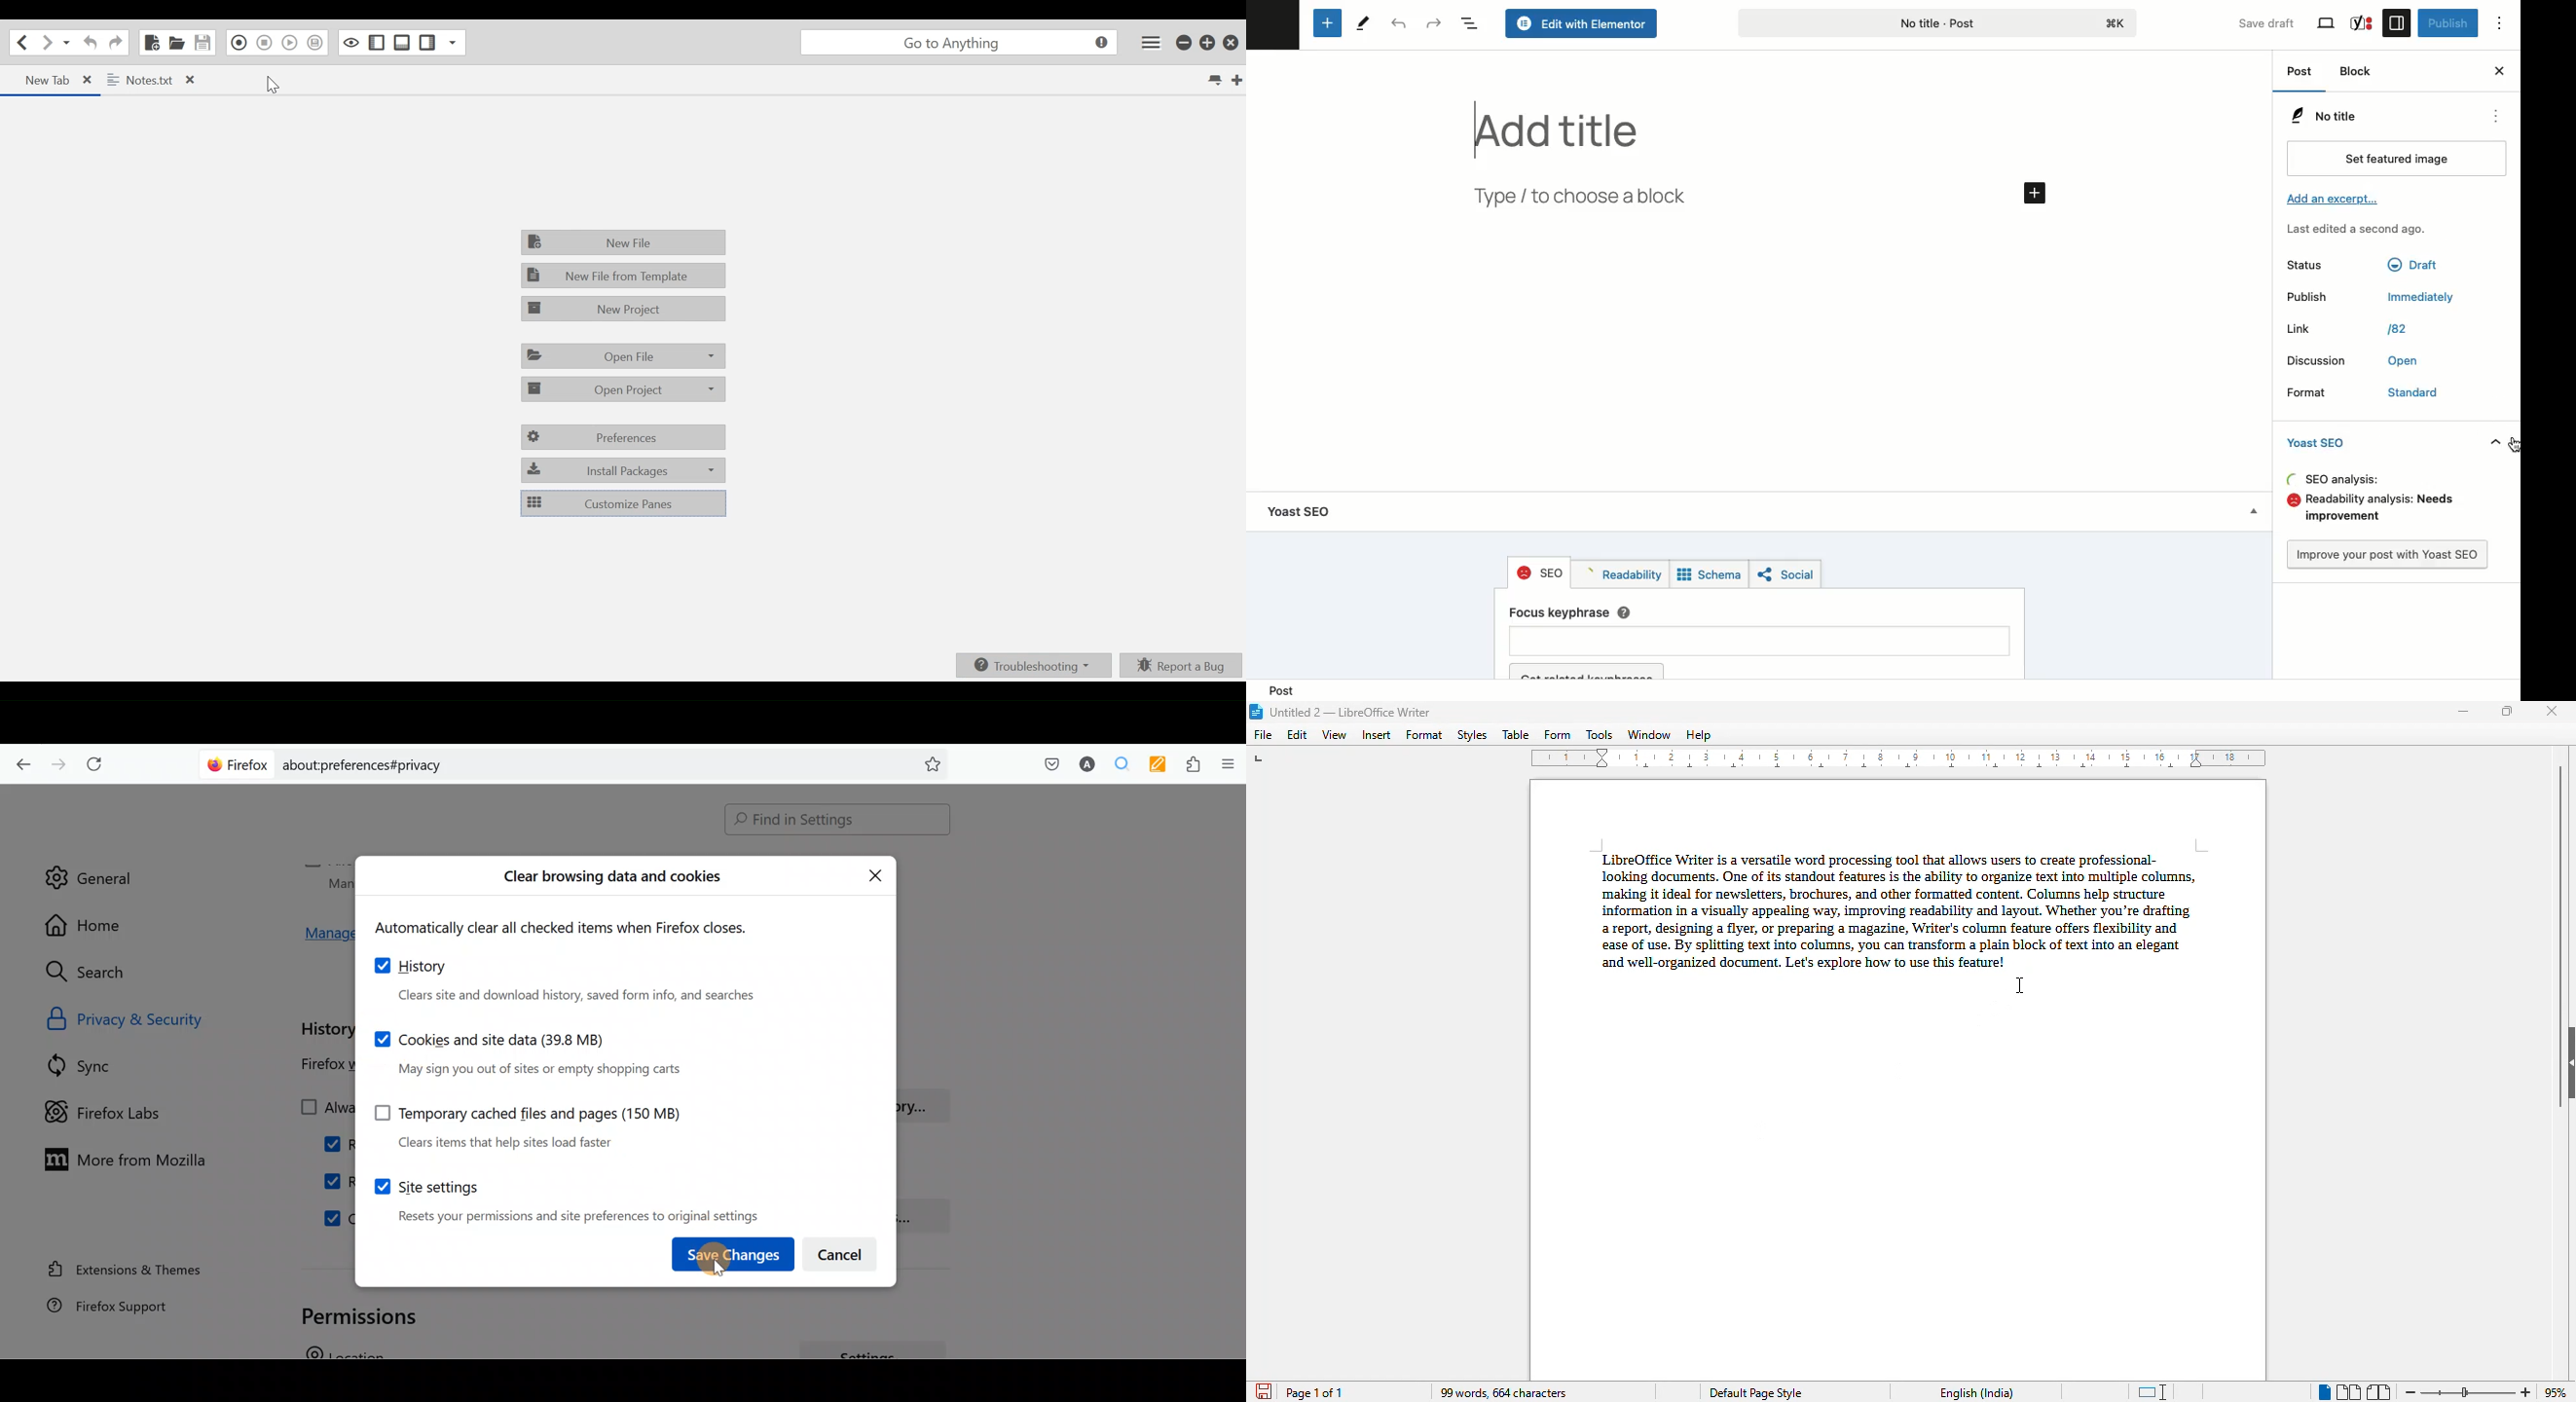 The width and height of the screenshot is (2576, 1428). What do you see at coordinates (578, 763) in the screenshot?
I see `Search bar` at bounding box center [578, 763].